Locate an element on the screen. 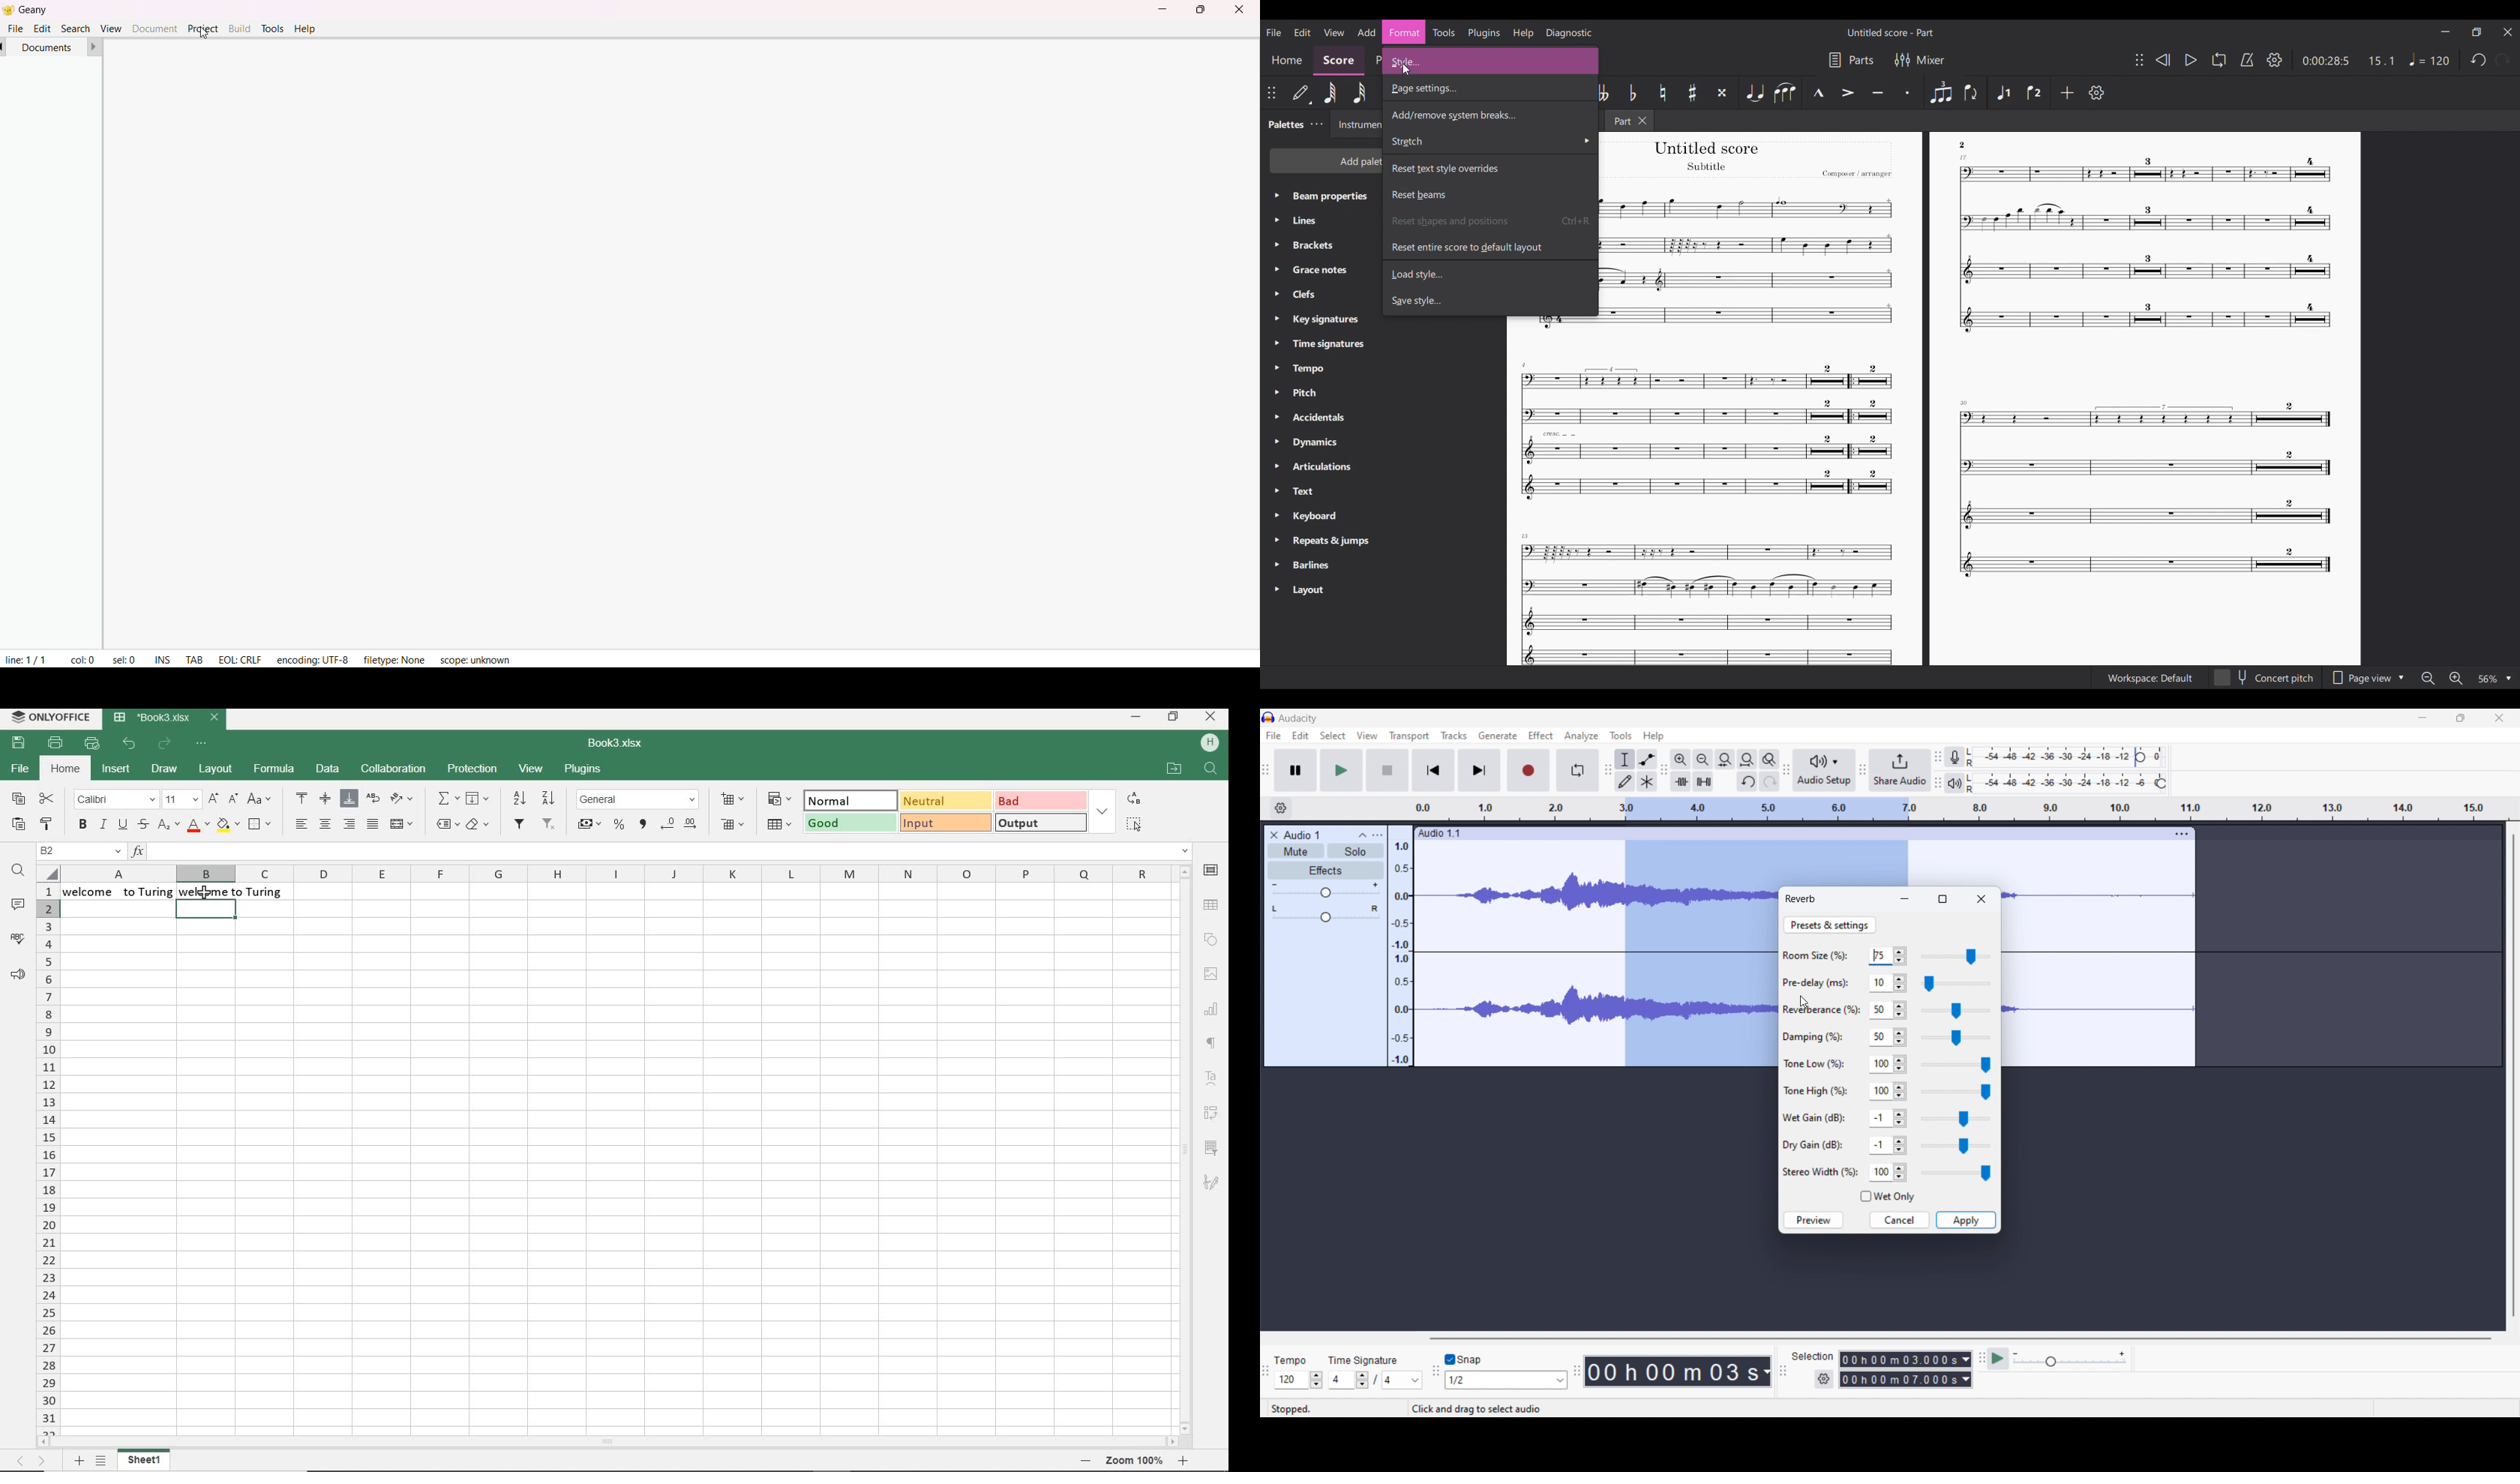 The height and width of the screenshot is (1484, 2520). document name is located at coordinates (618, 742).